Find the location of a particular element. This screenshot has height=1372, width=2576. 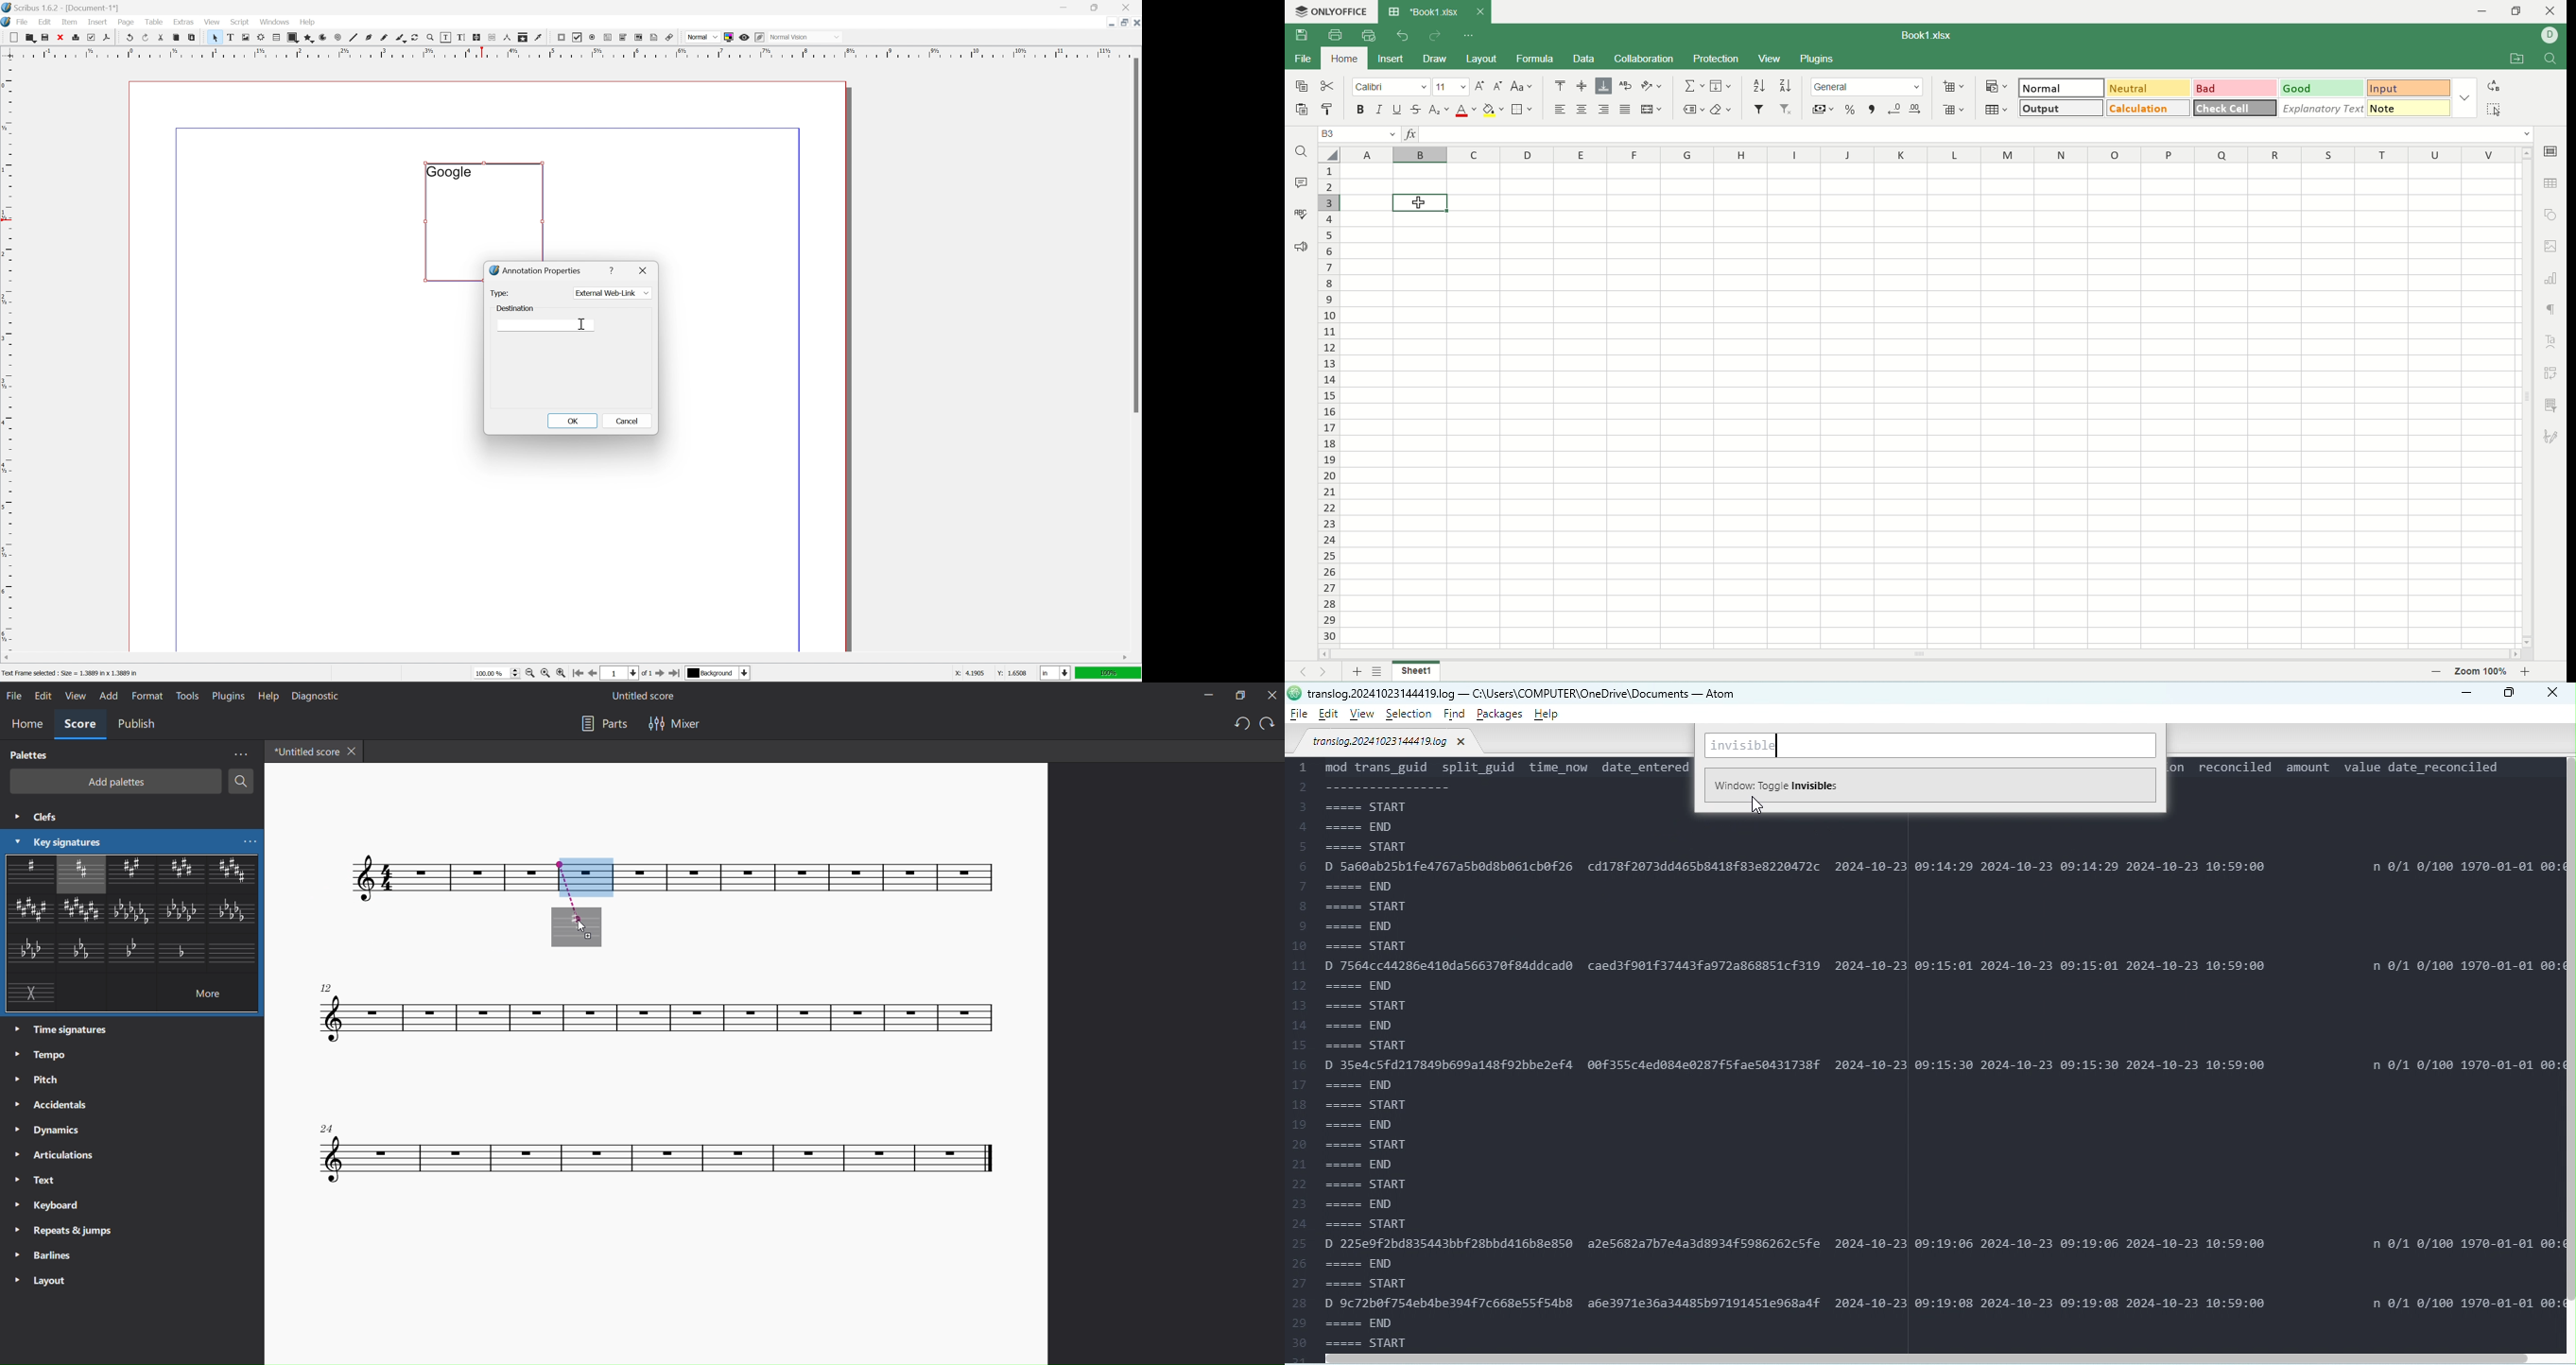

text is located at coordinates (40, 1180).